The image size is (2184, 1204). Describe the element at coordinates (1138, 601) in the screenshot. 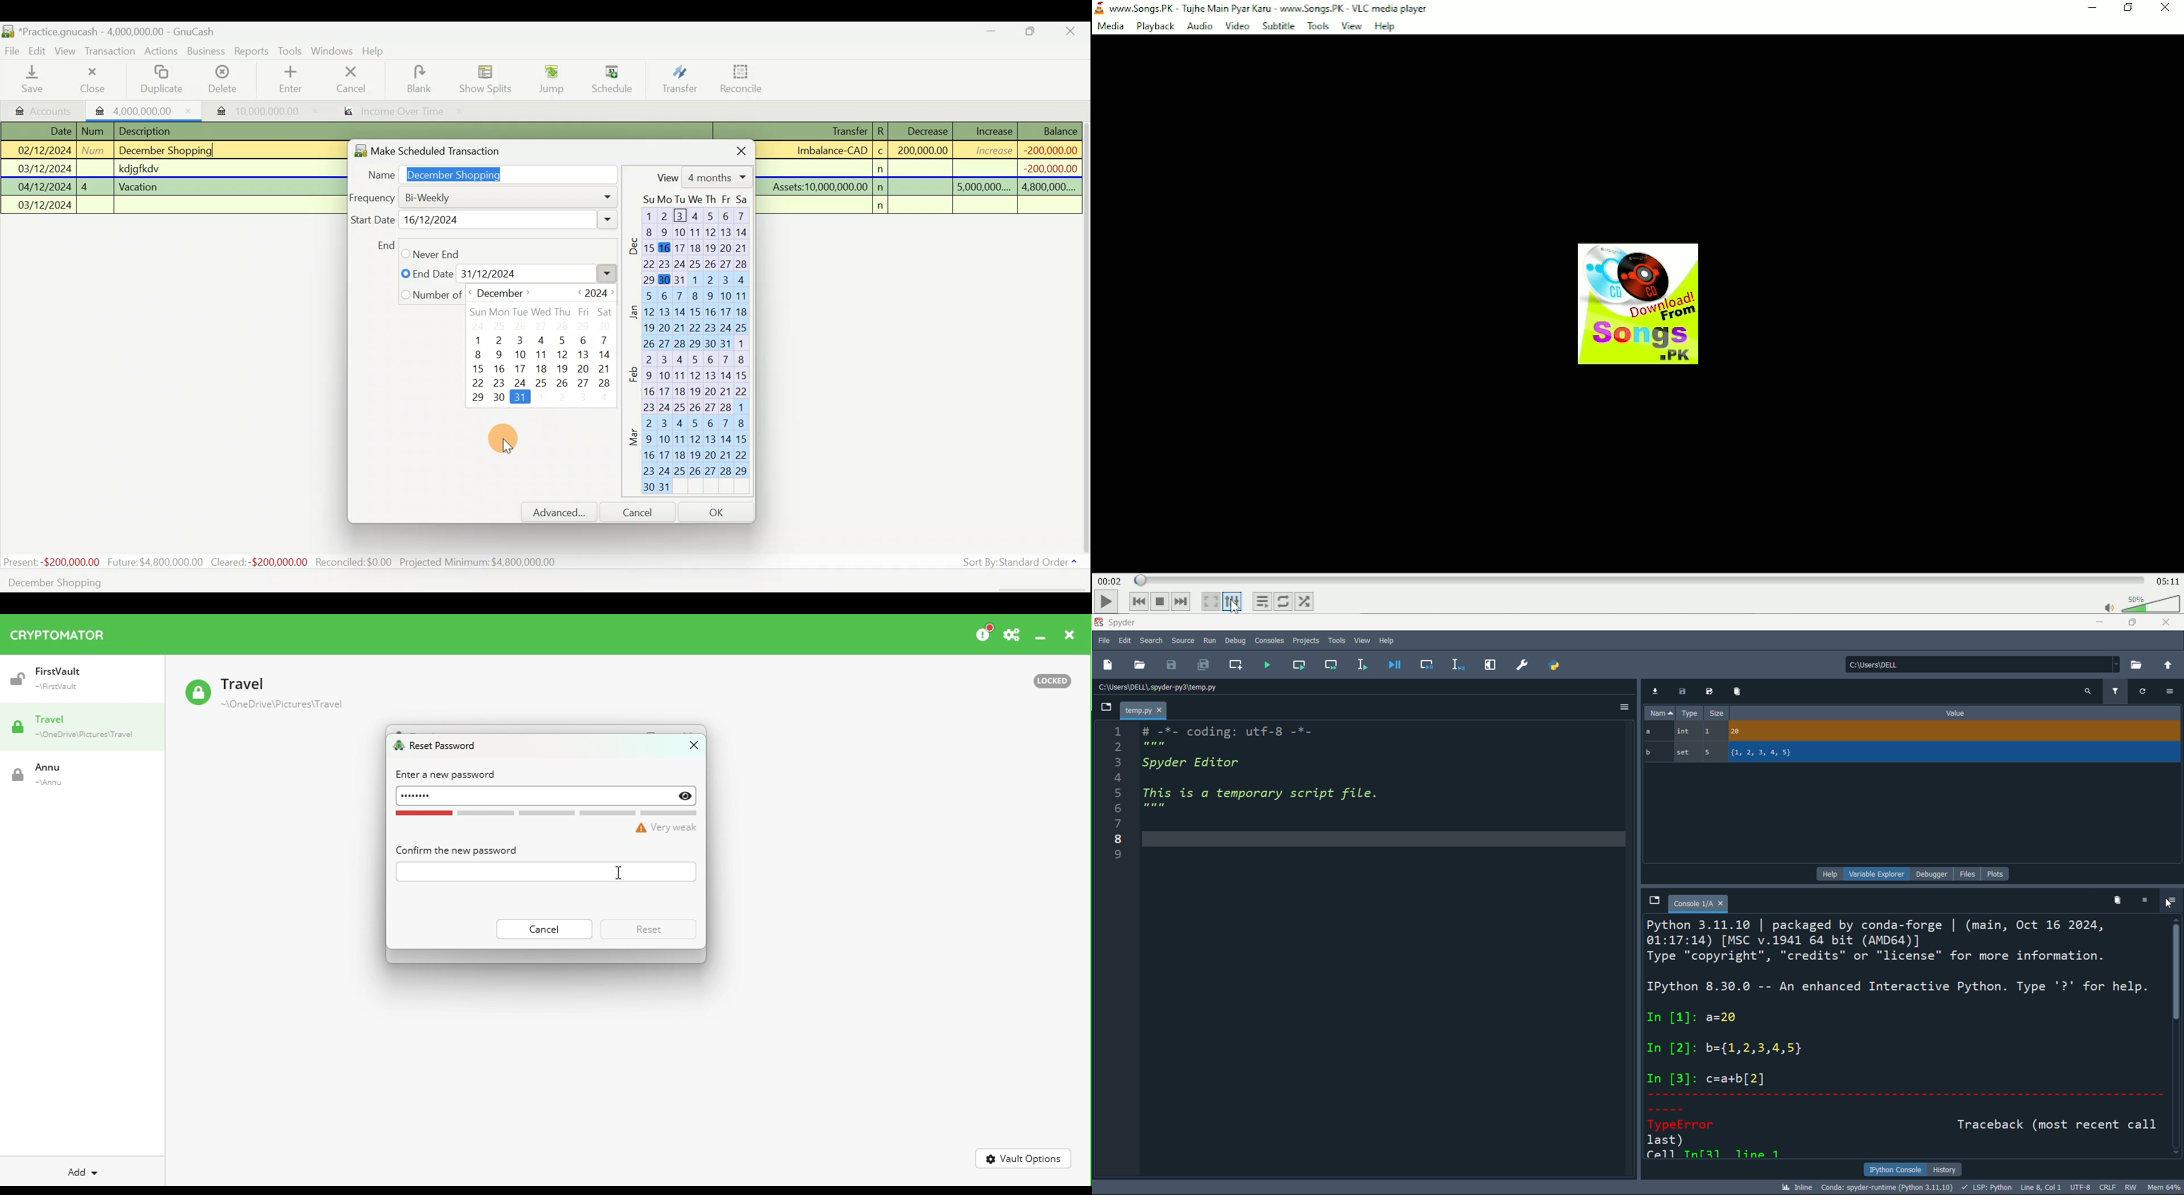

I see `Previous` at that location.